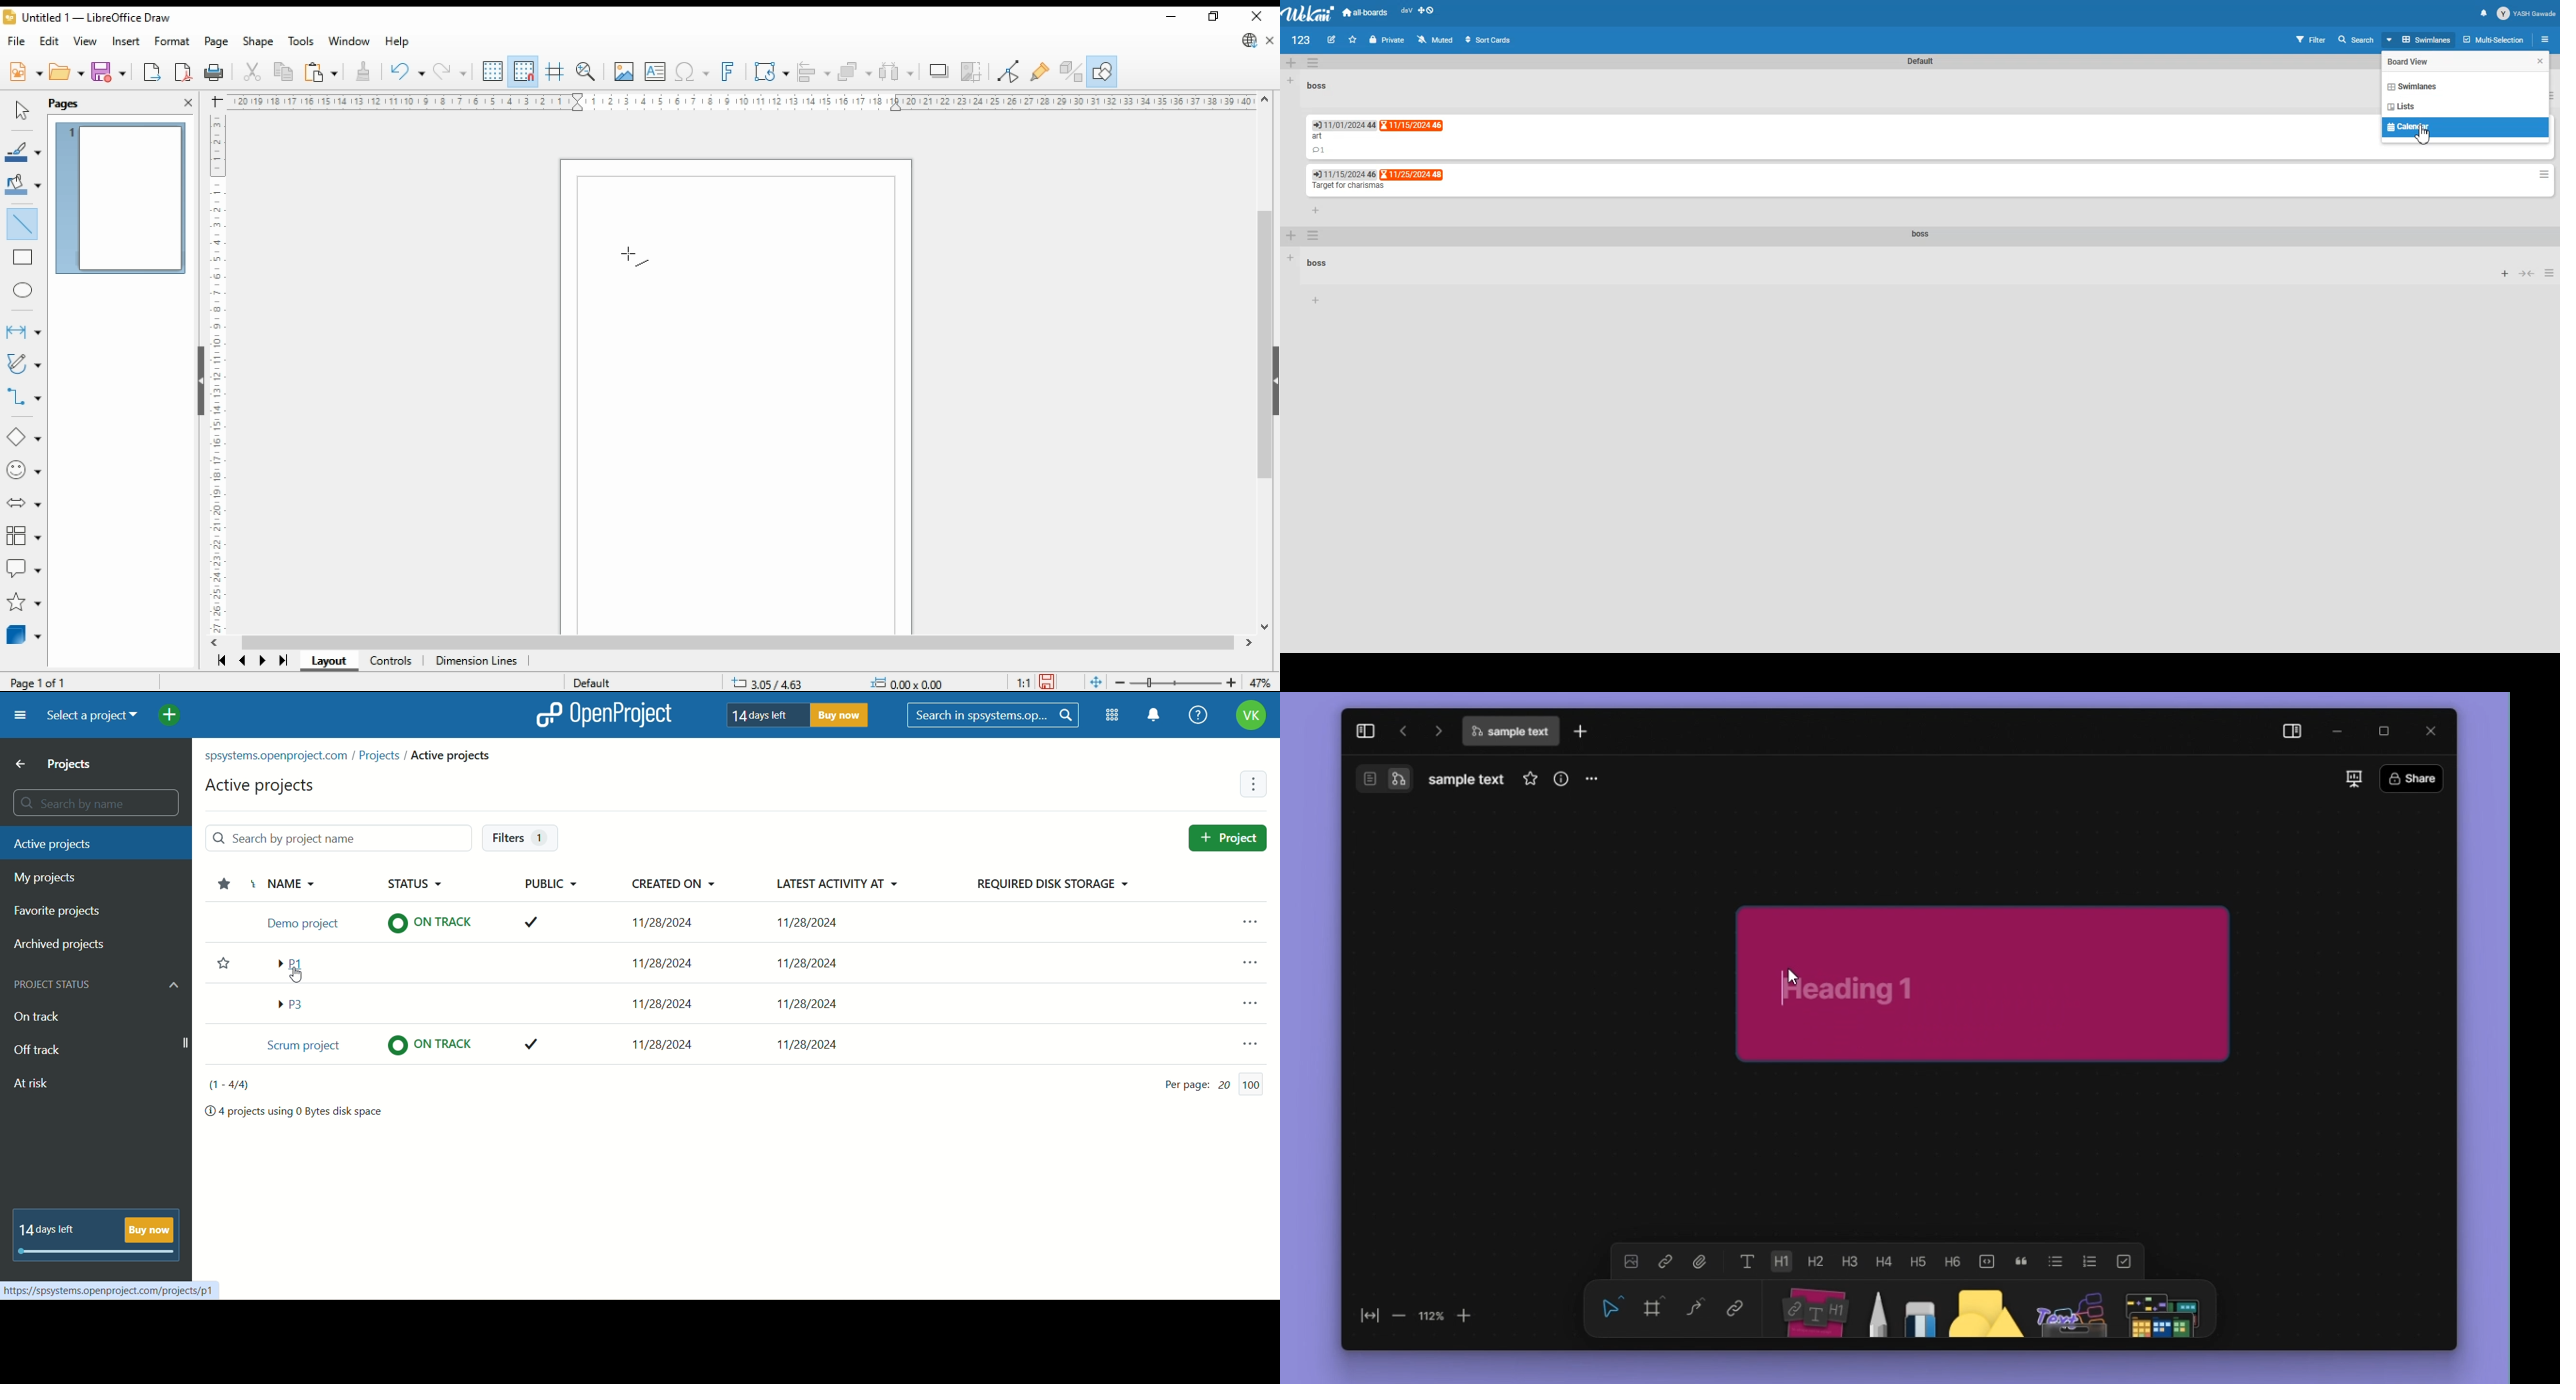 This screenshot has height=1400, width=2576. I want to click on disk storage, so click(1058, 884).